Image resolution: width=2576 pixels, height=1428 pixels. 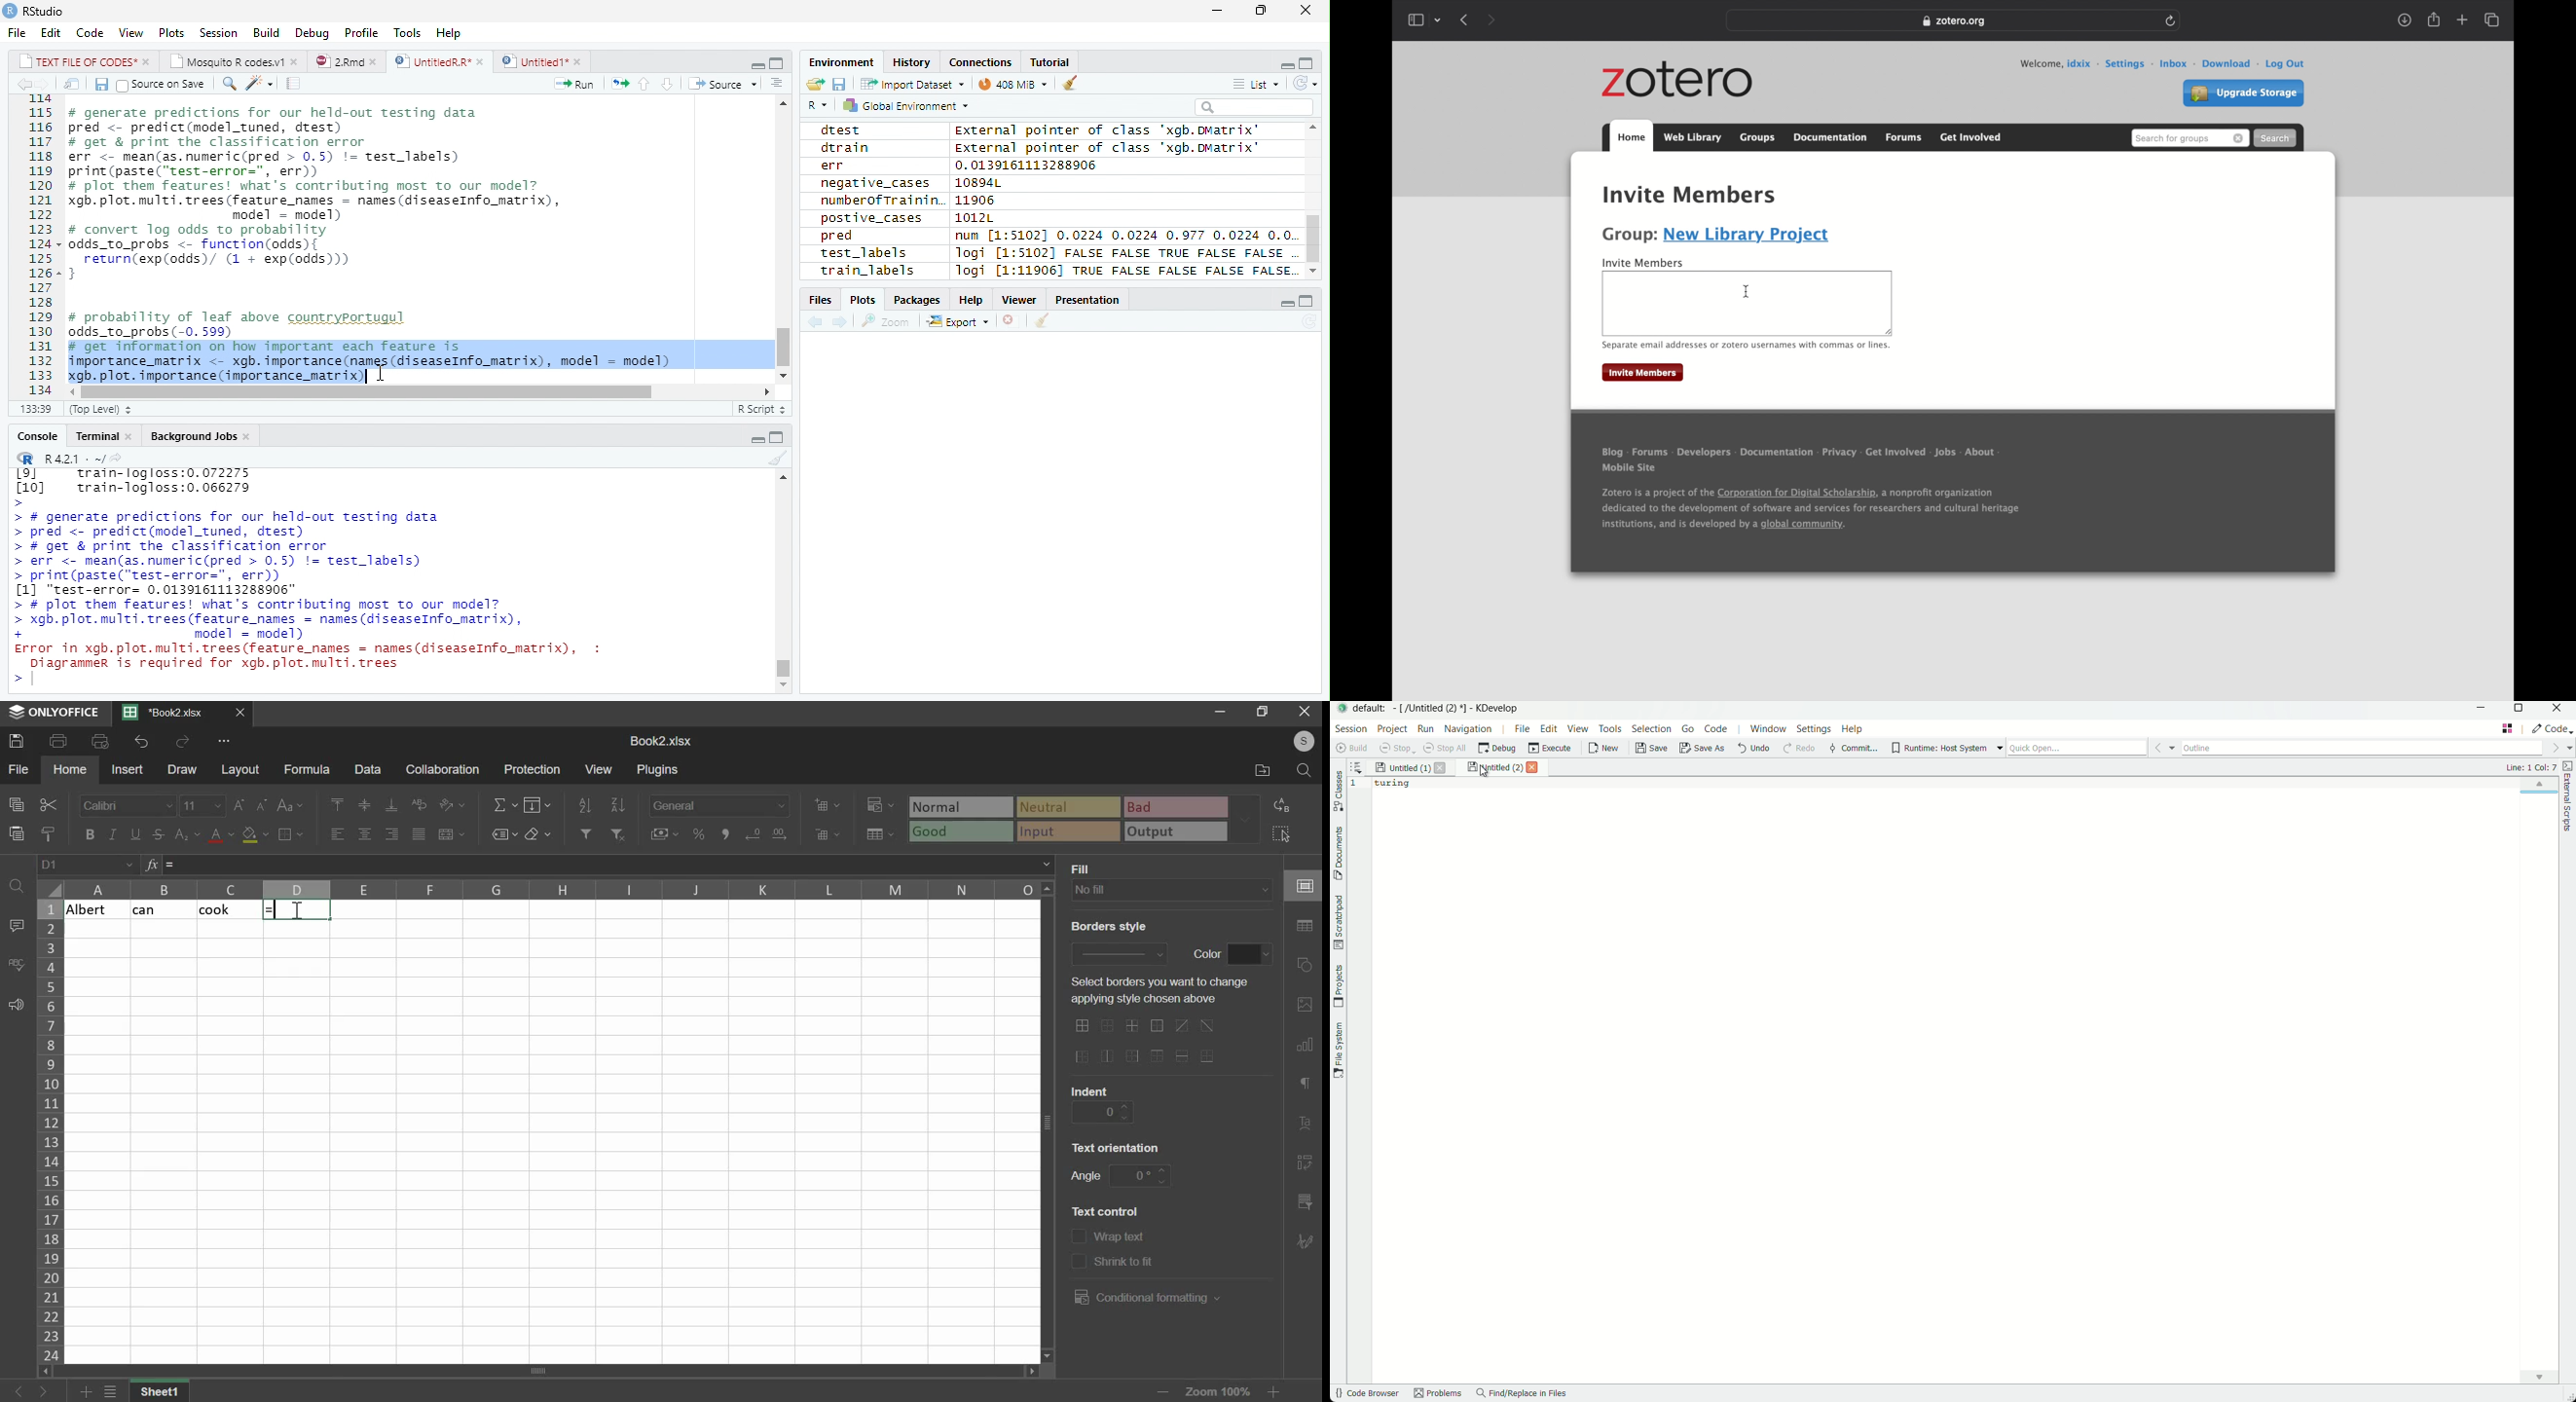 I want to click on Restore Down, so click(x=1260, y=11).